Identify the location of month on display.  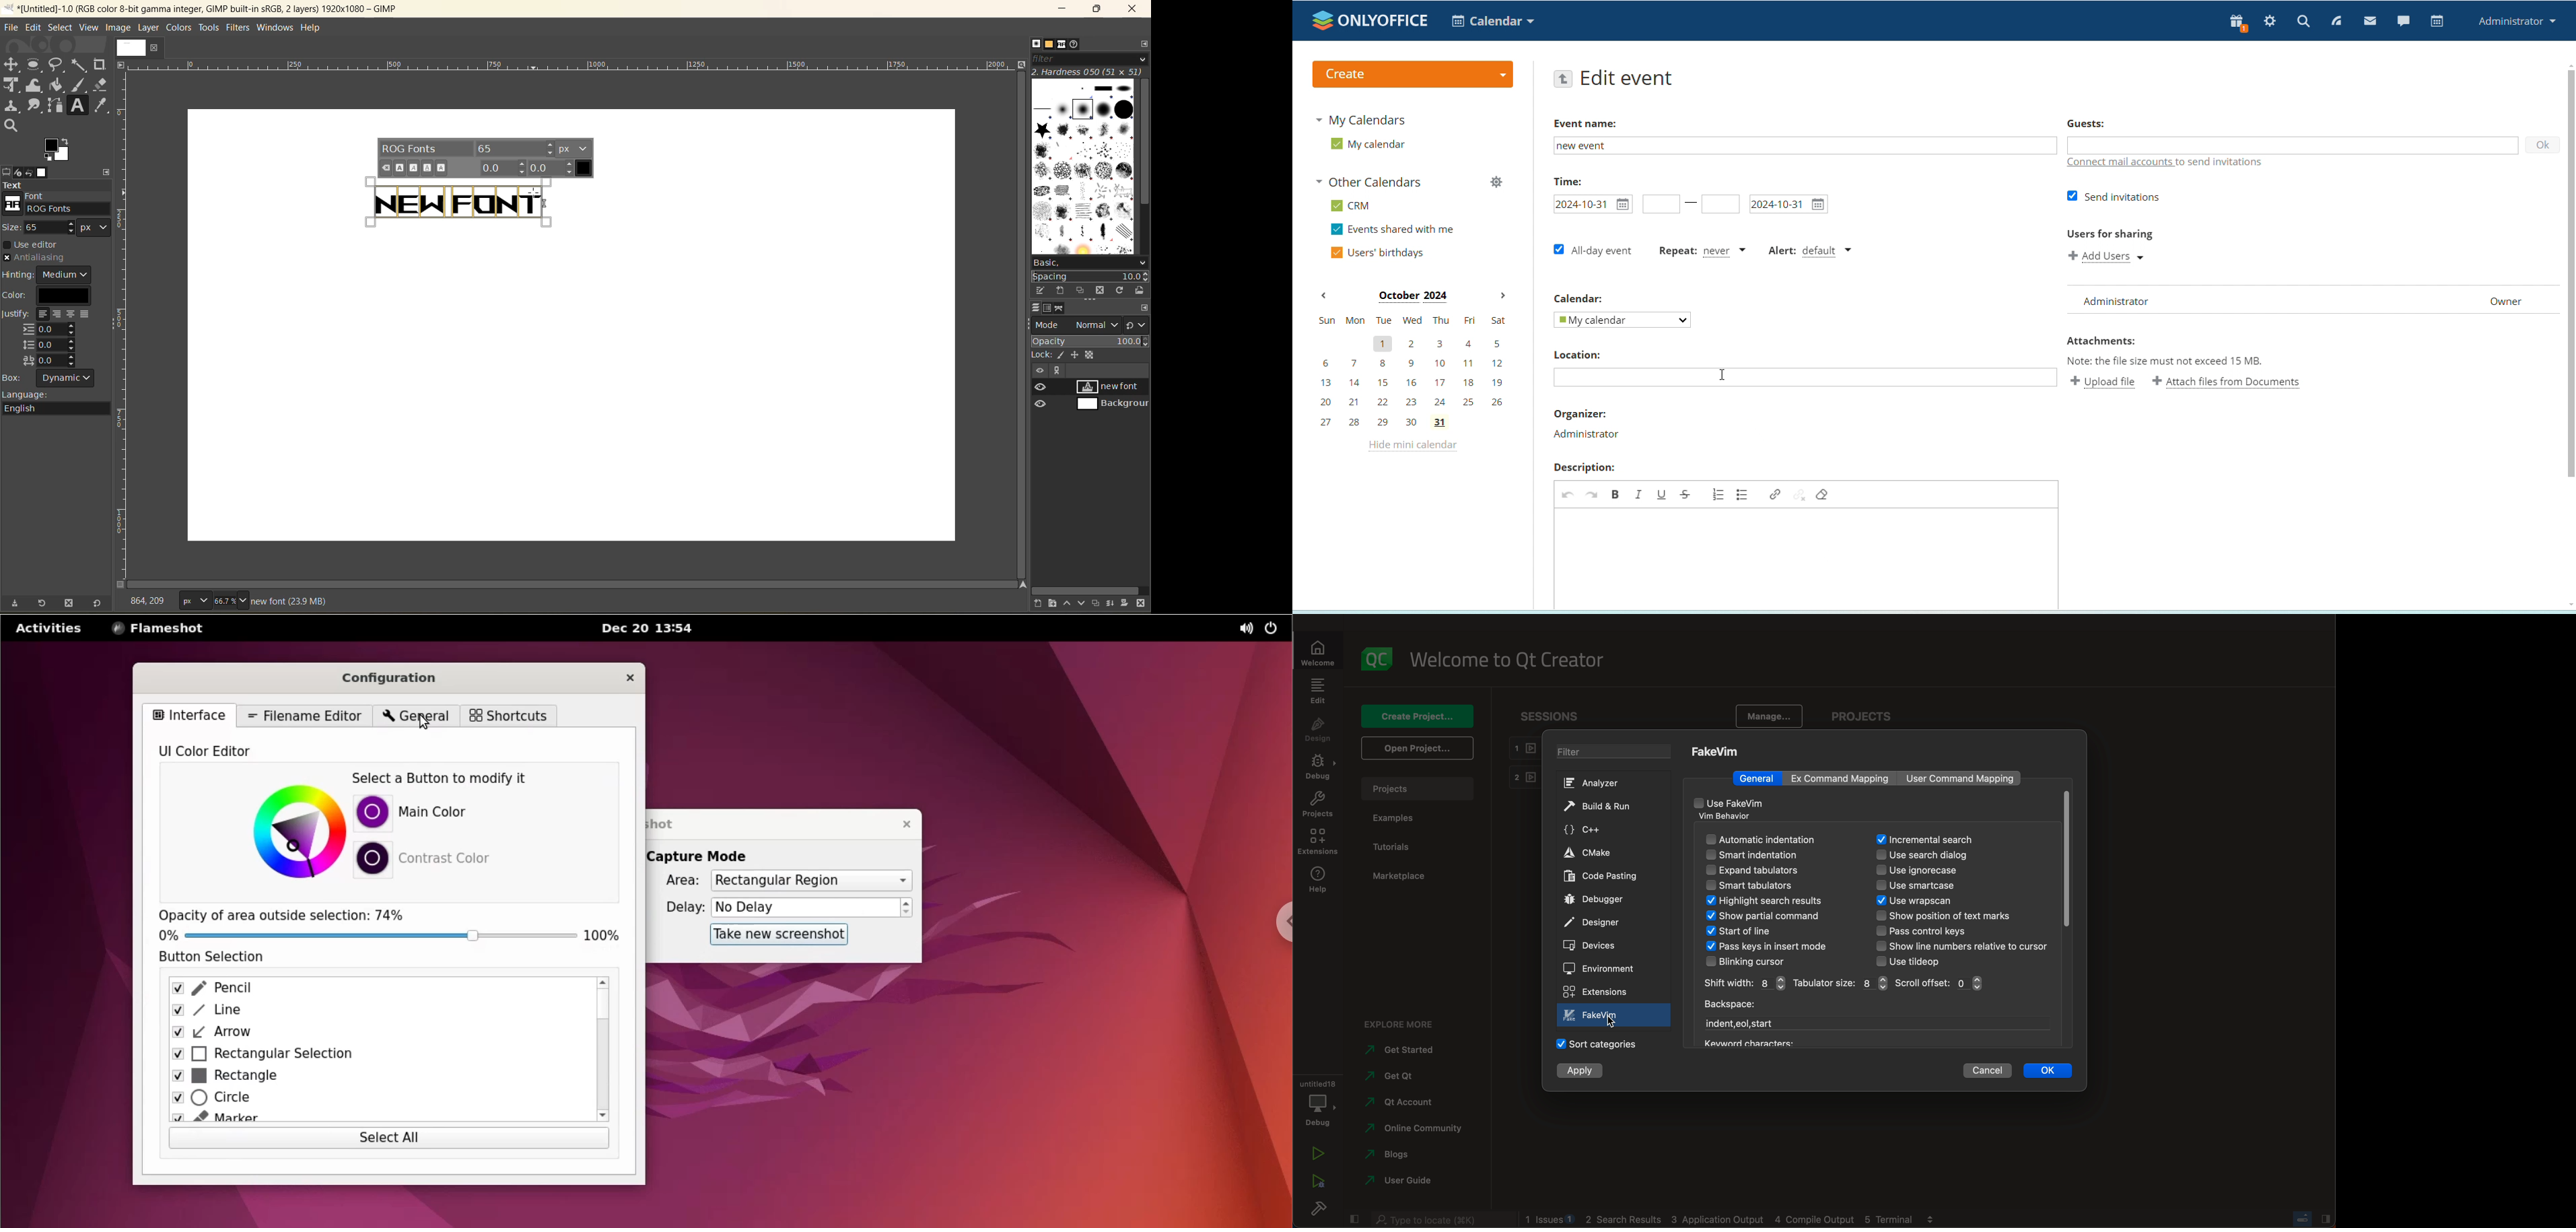
(1413, 297).